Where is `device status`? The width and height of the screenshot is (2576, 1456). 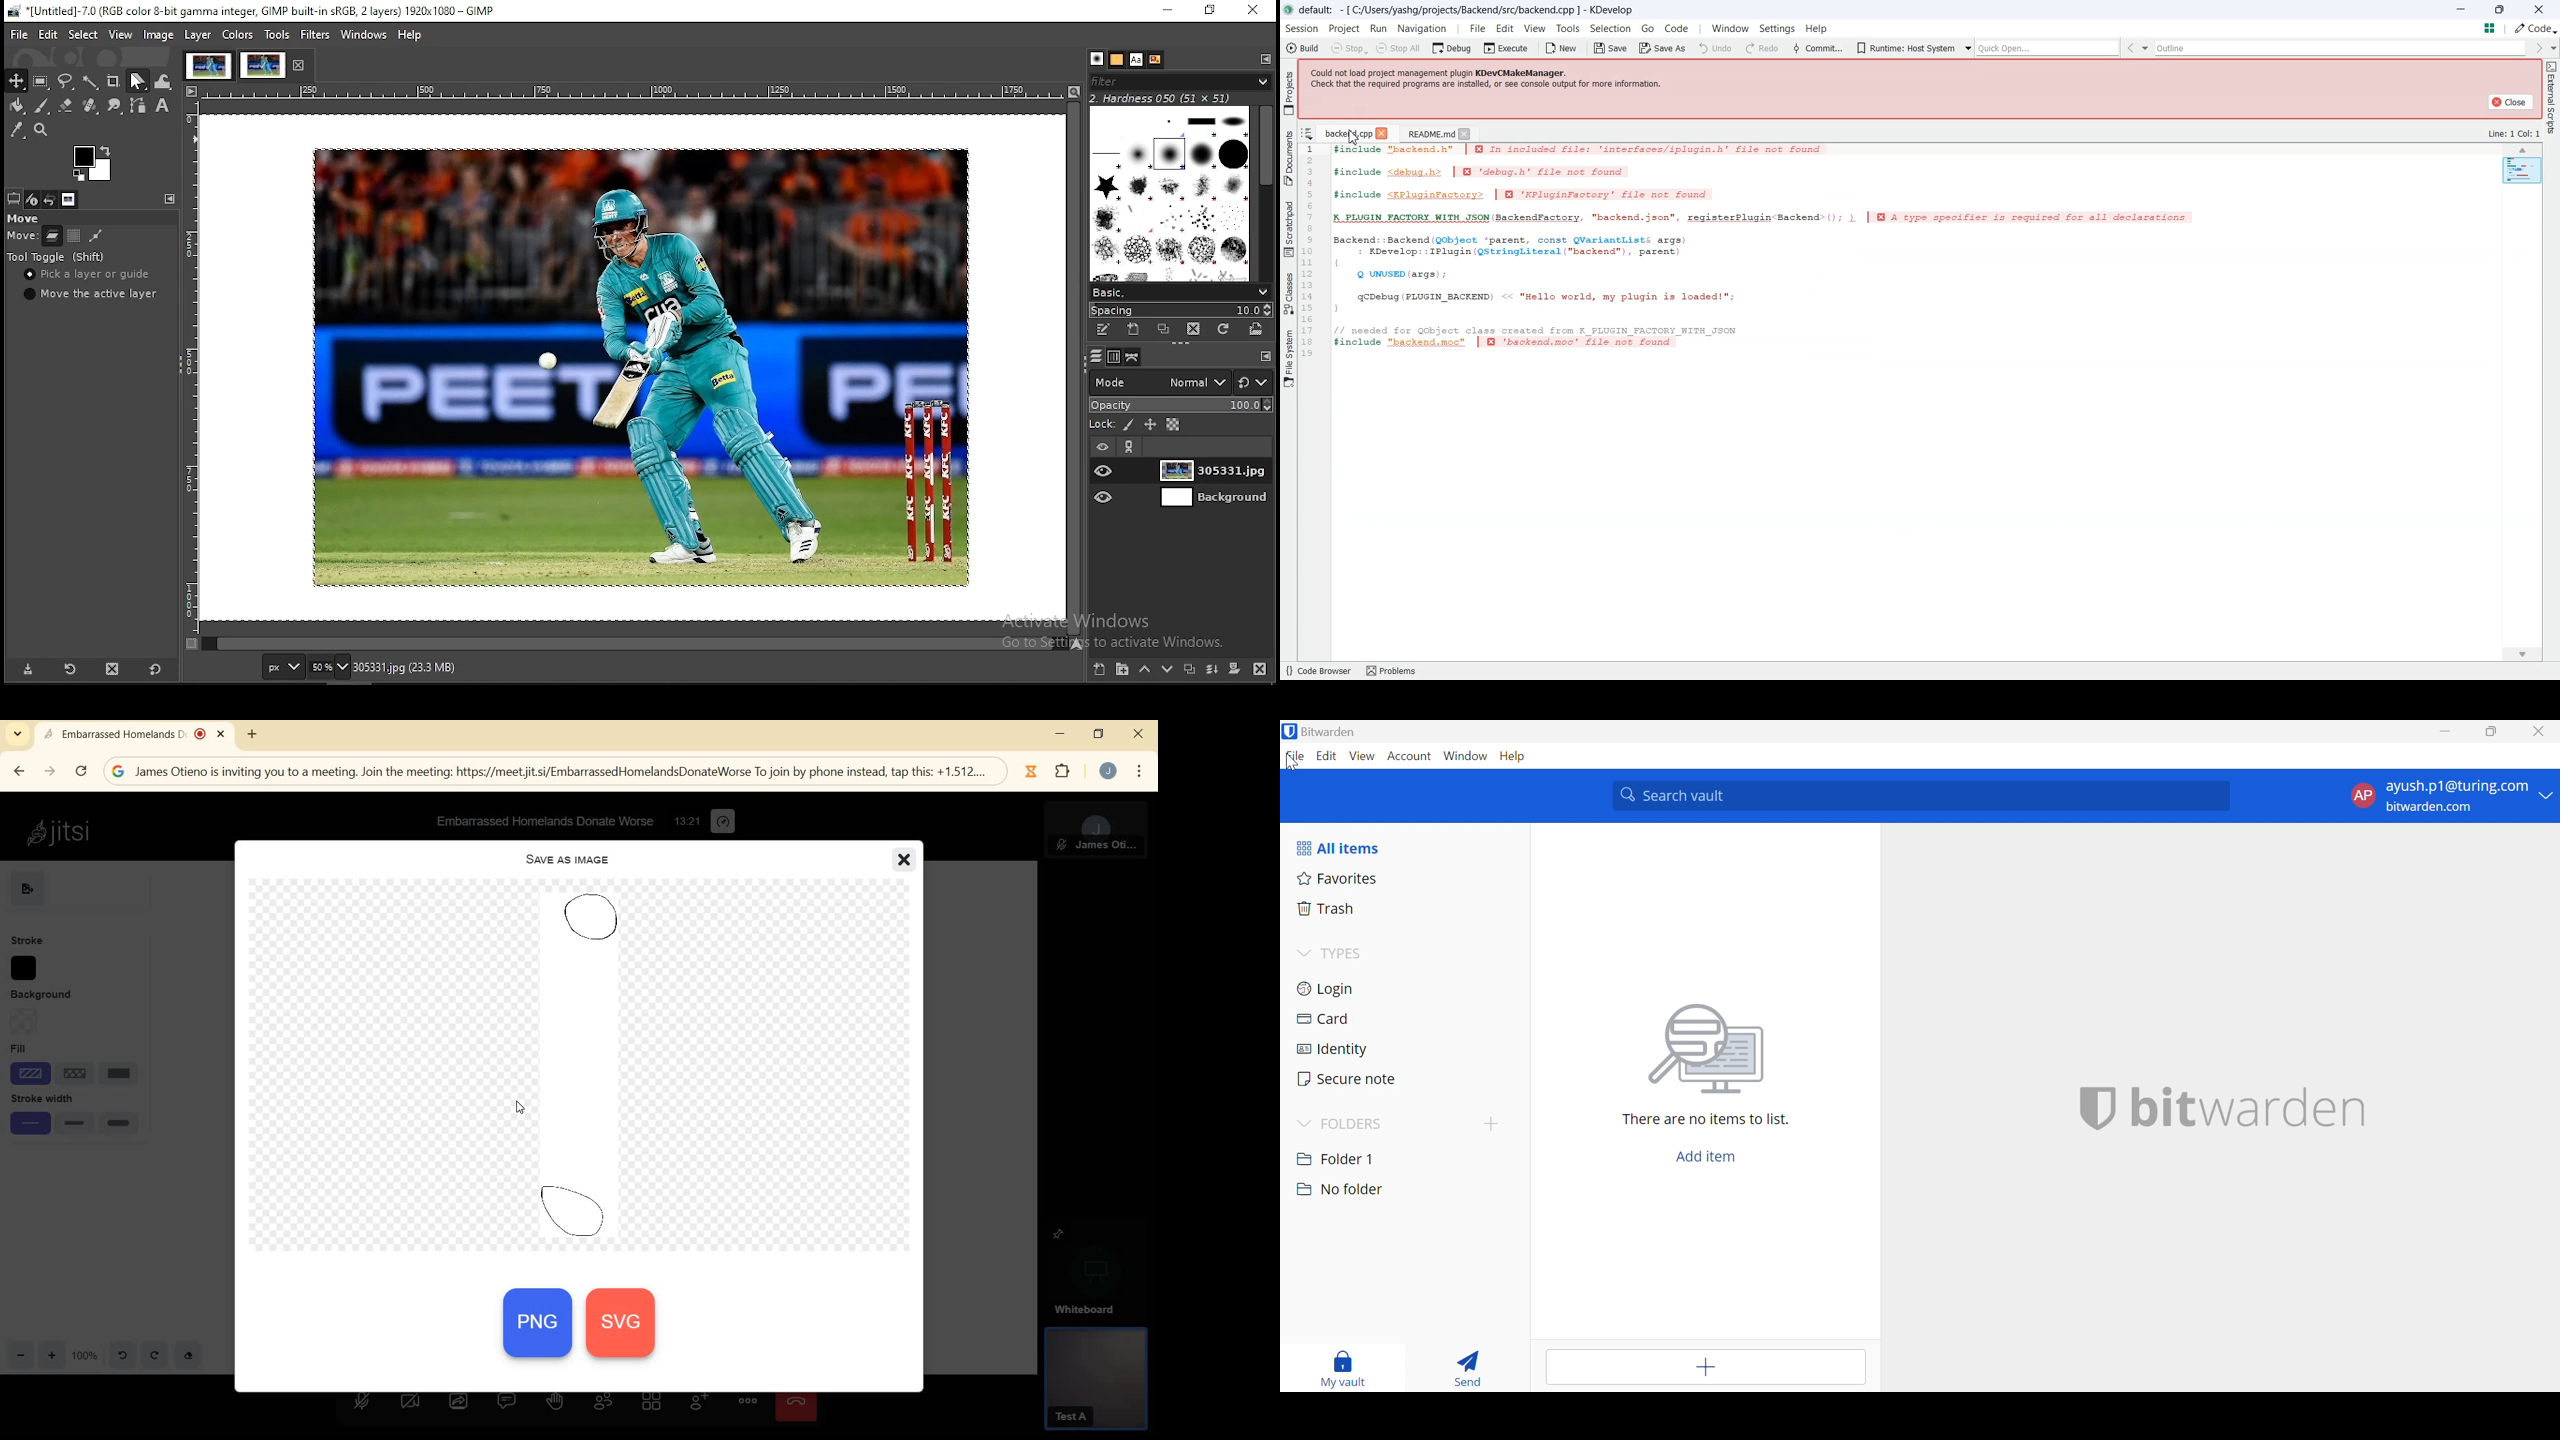
device status is located at coordinates (32, 200).